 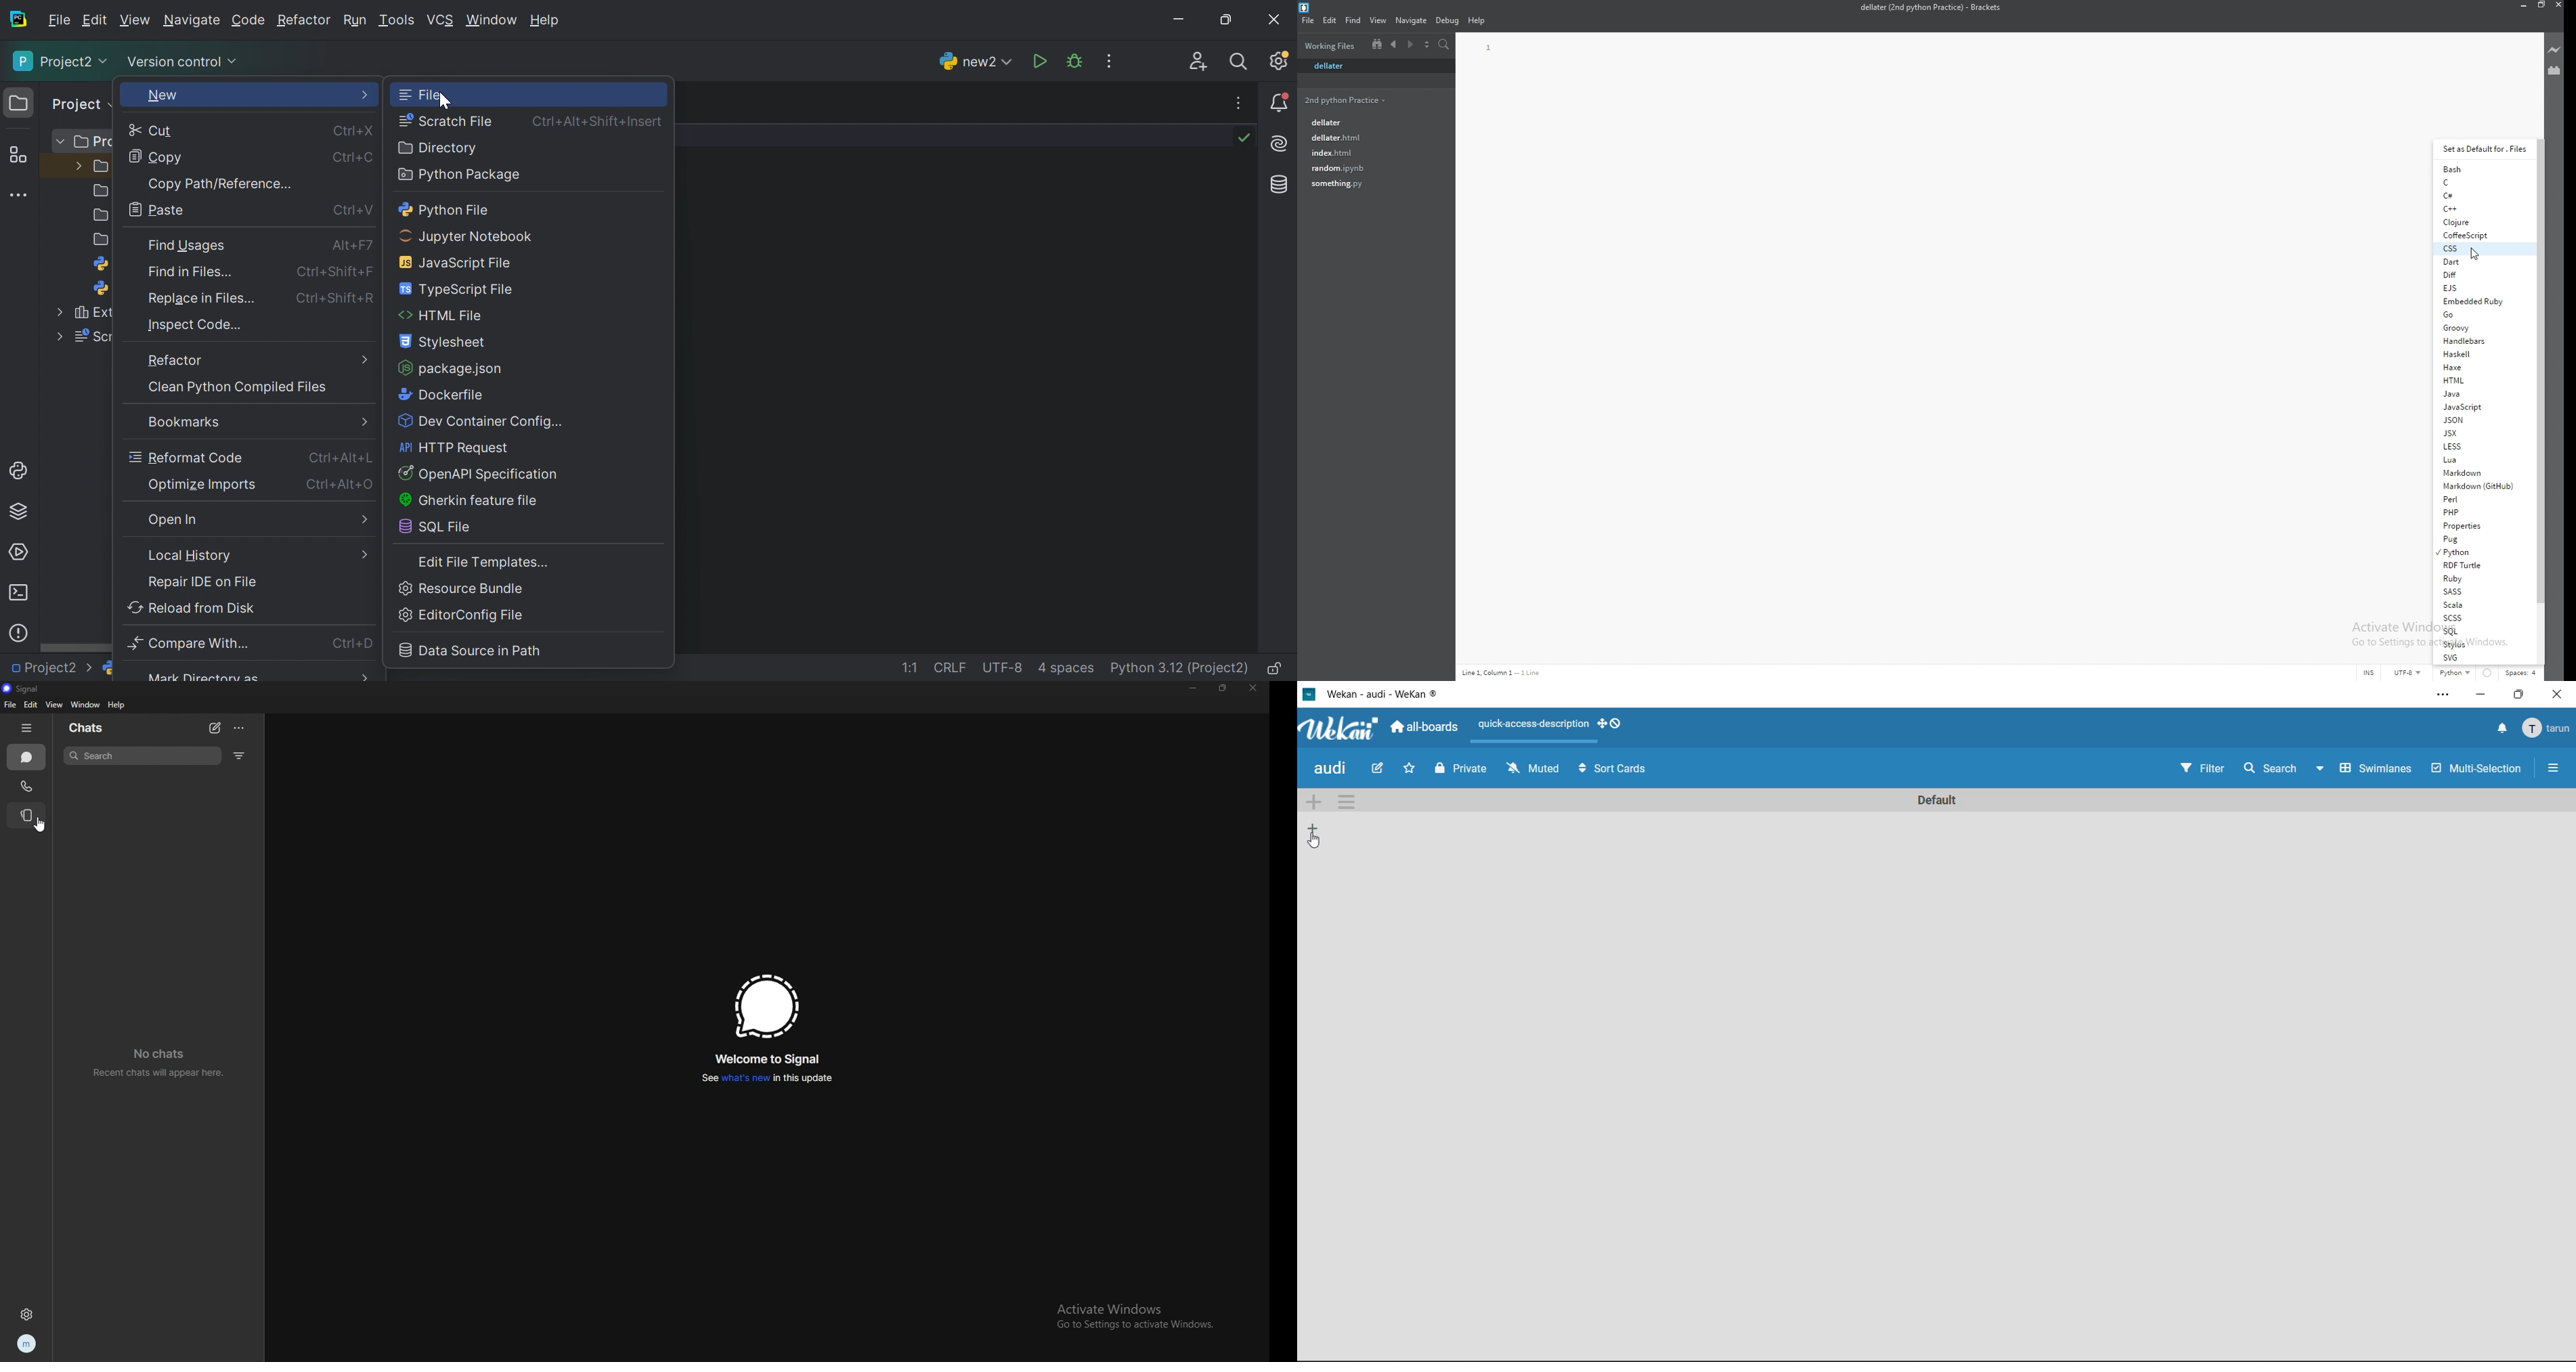 I want to click on scala, so click(x=2480, y=606).